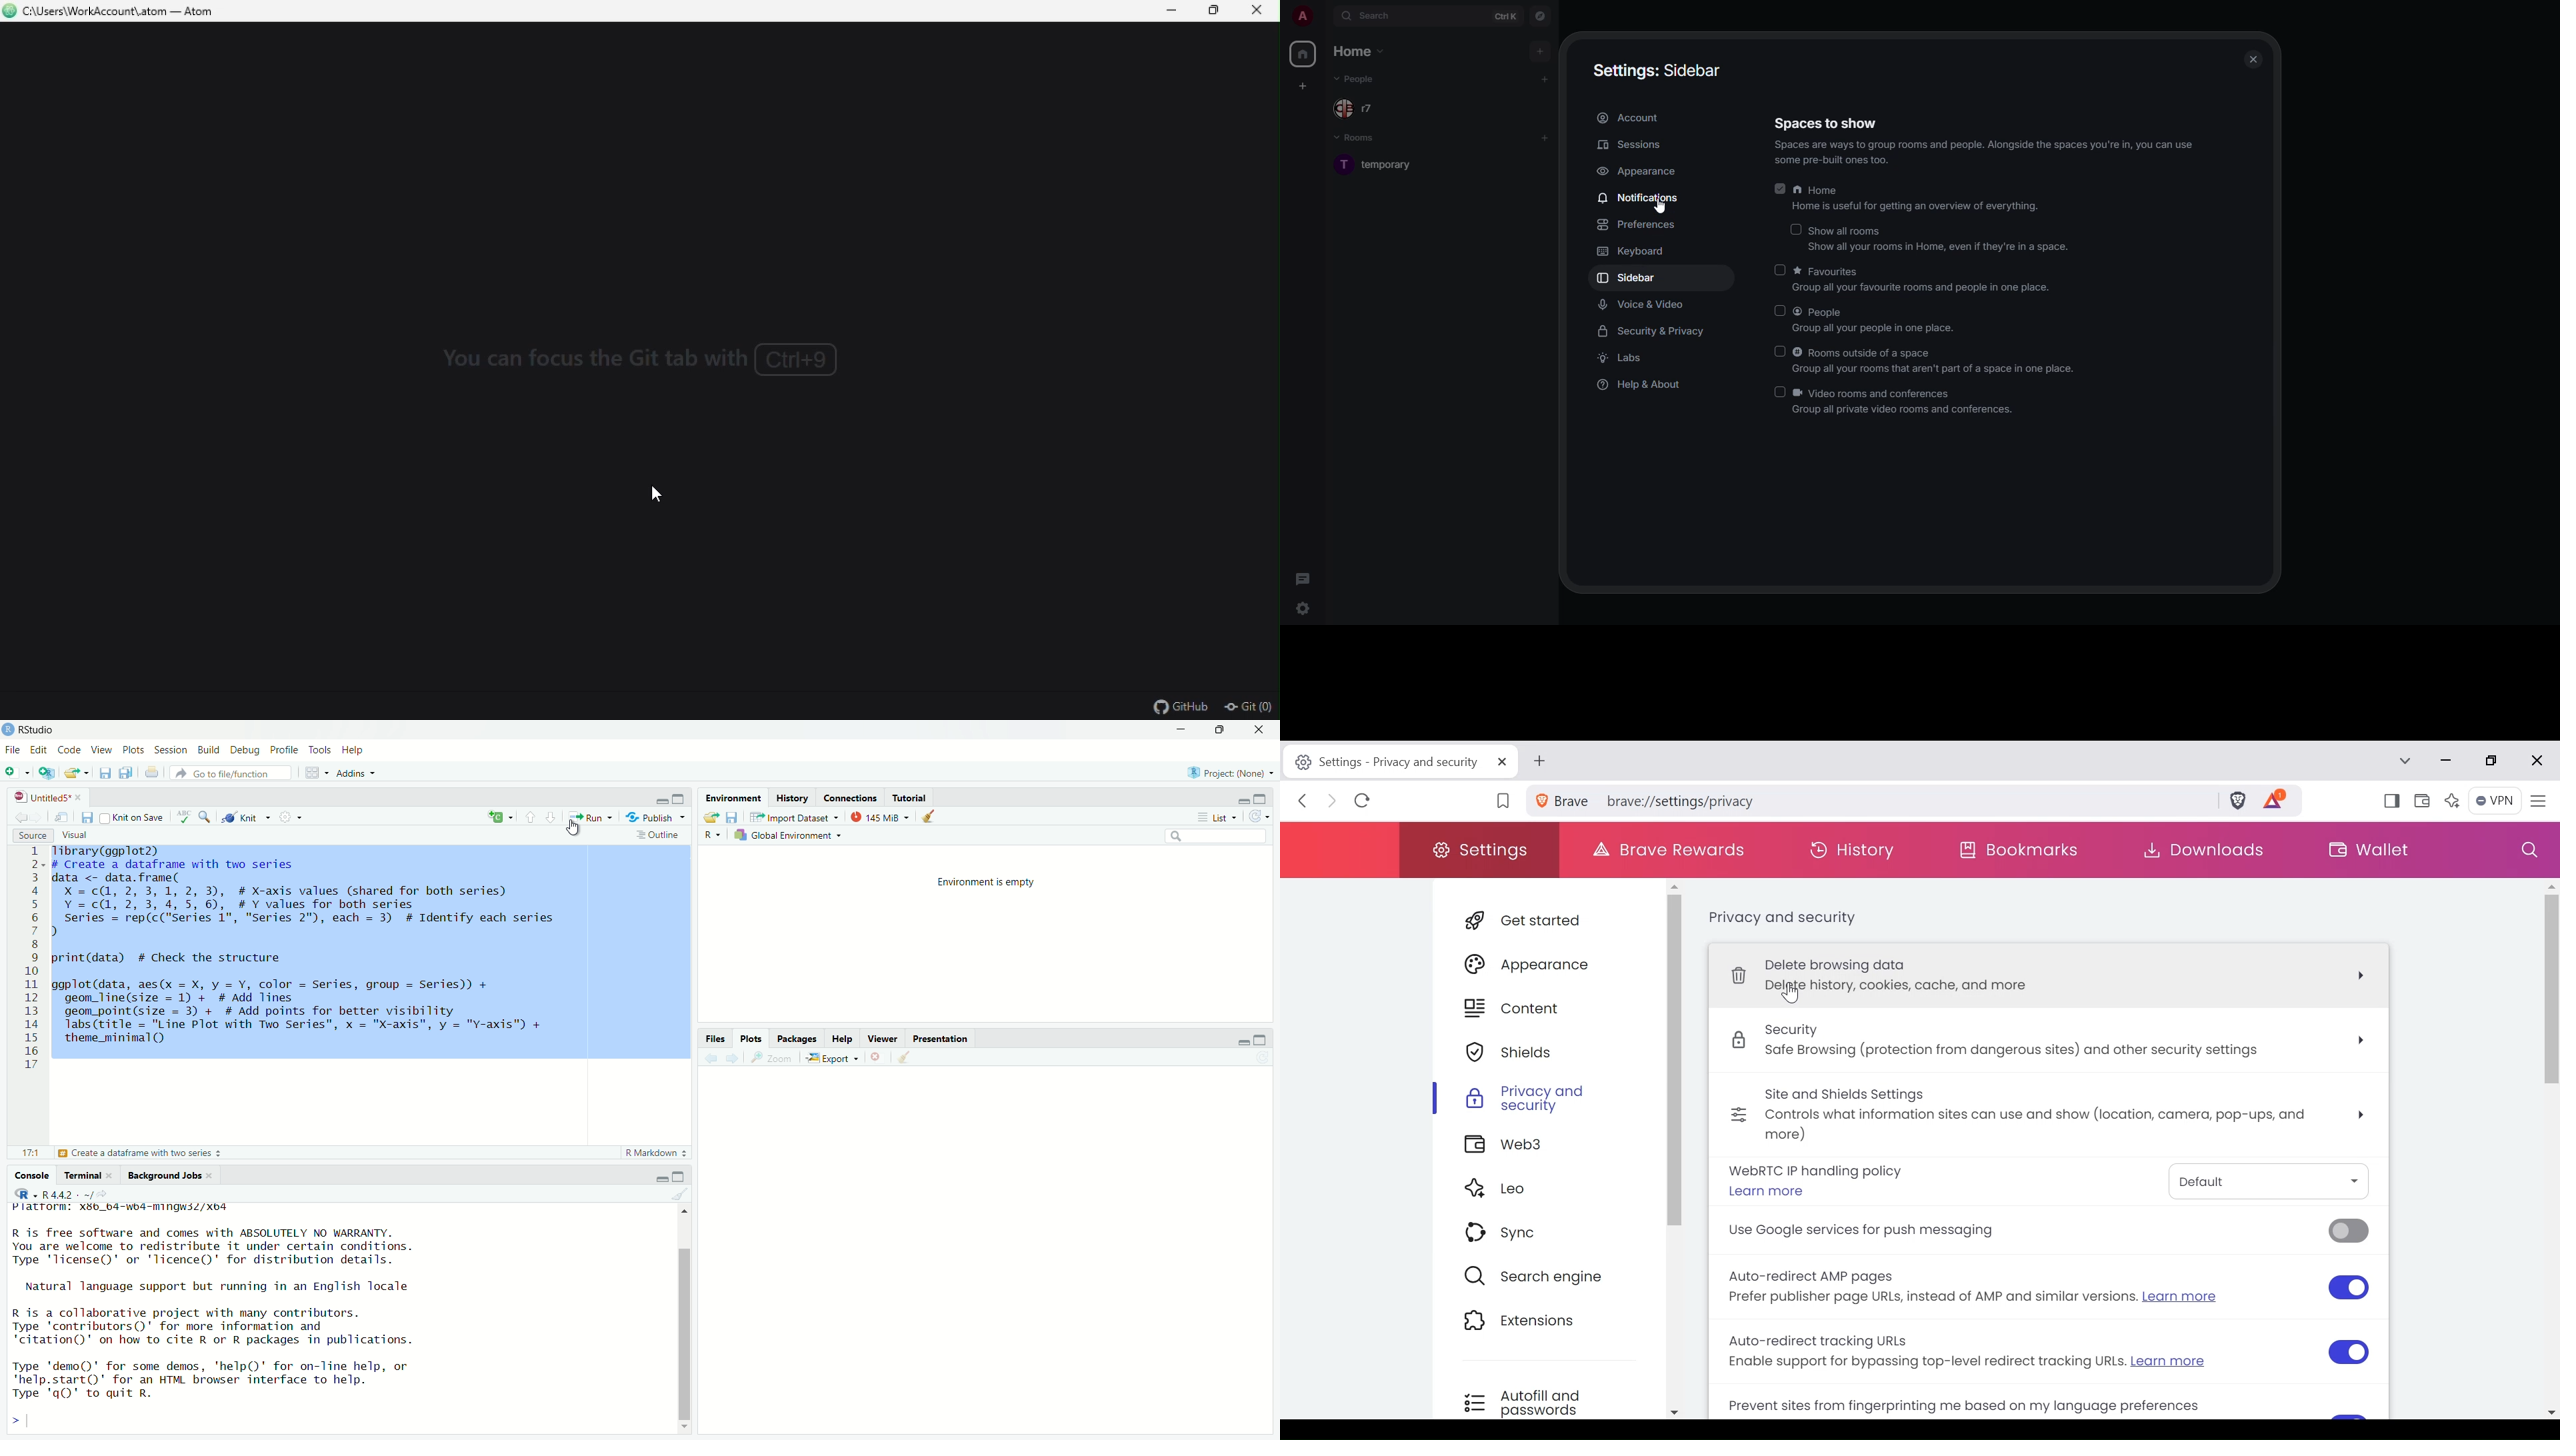  I want to click on Clear object from the workspace, so click(931, 816).